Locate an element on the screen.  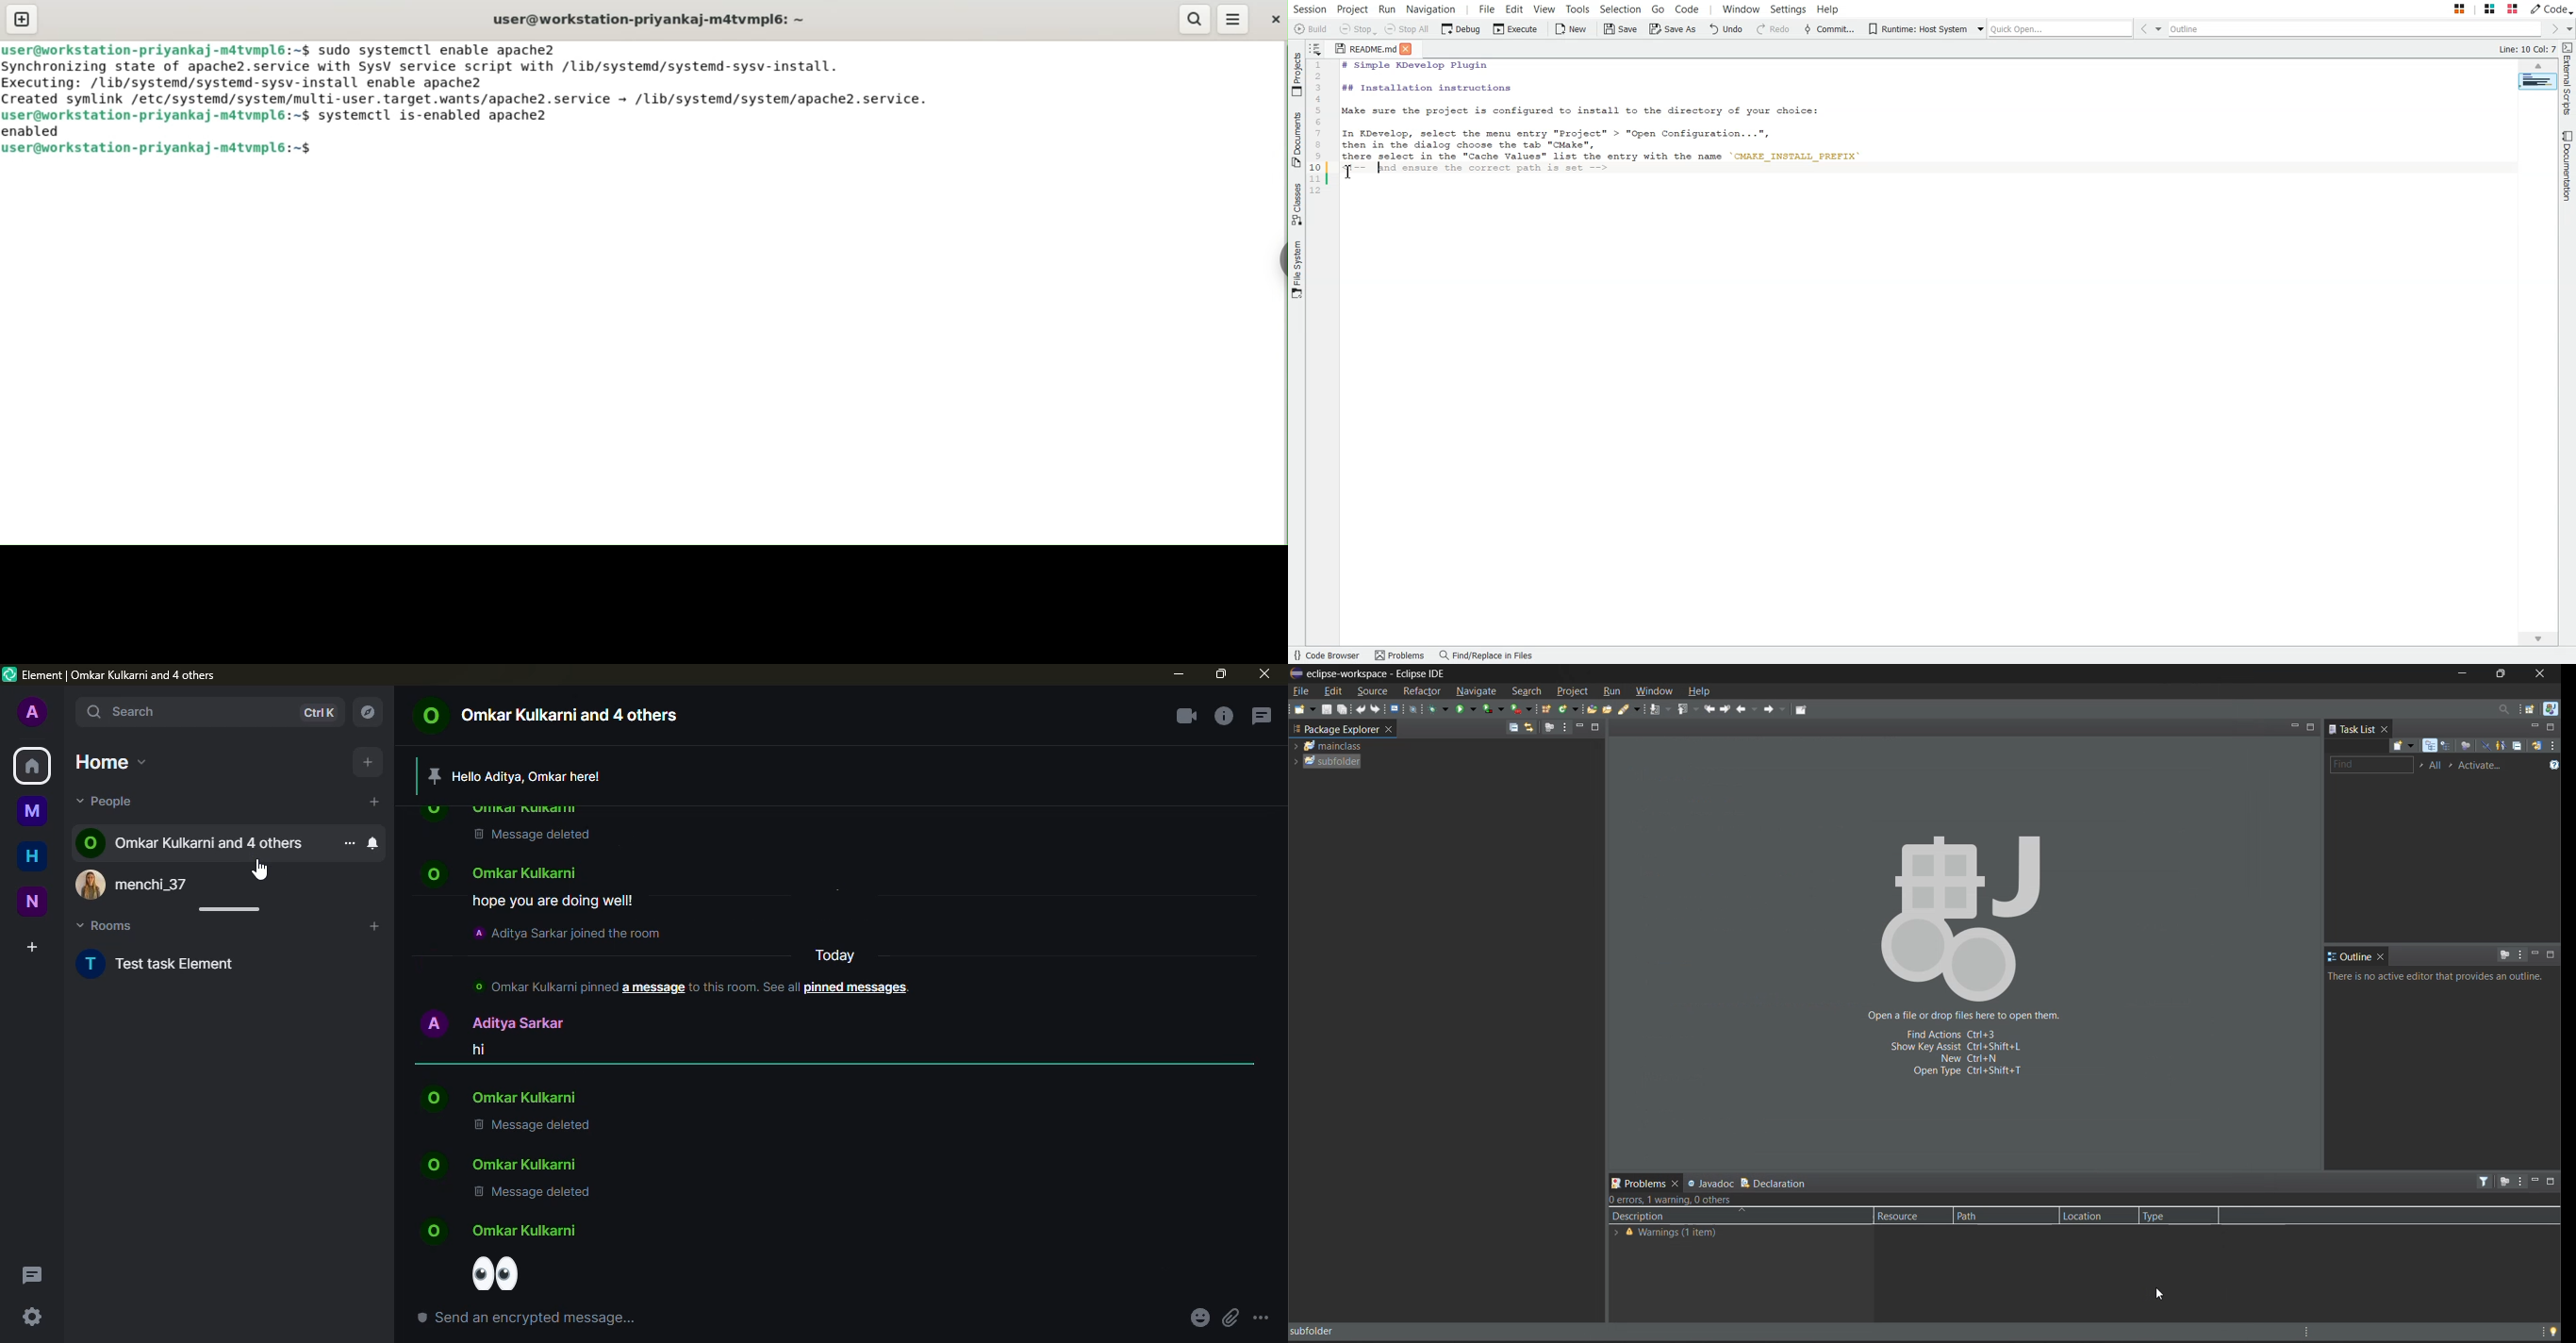
tip of the day is located at coordinates (2552, 1328).